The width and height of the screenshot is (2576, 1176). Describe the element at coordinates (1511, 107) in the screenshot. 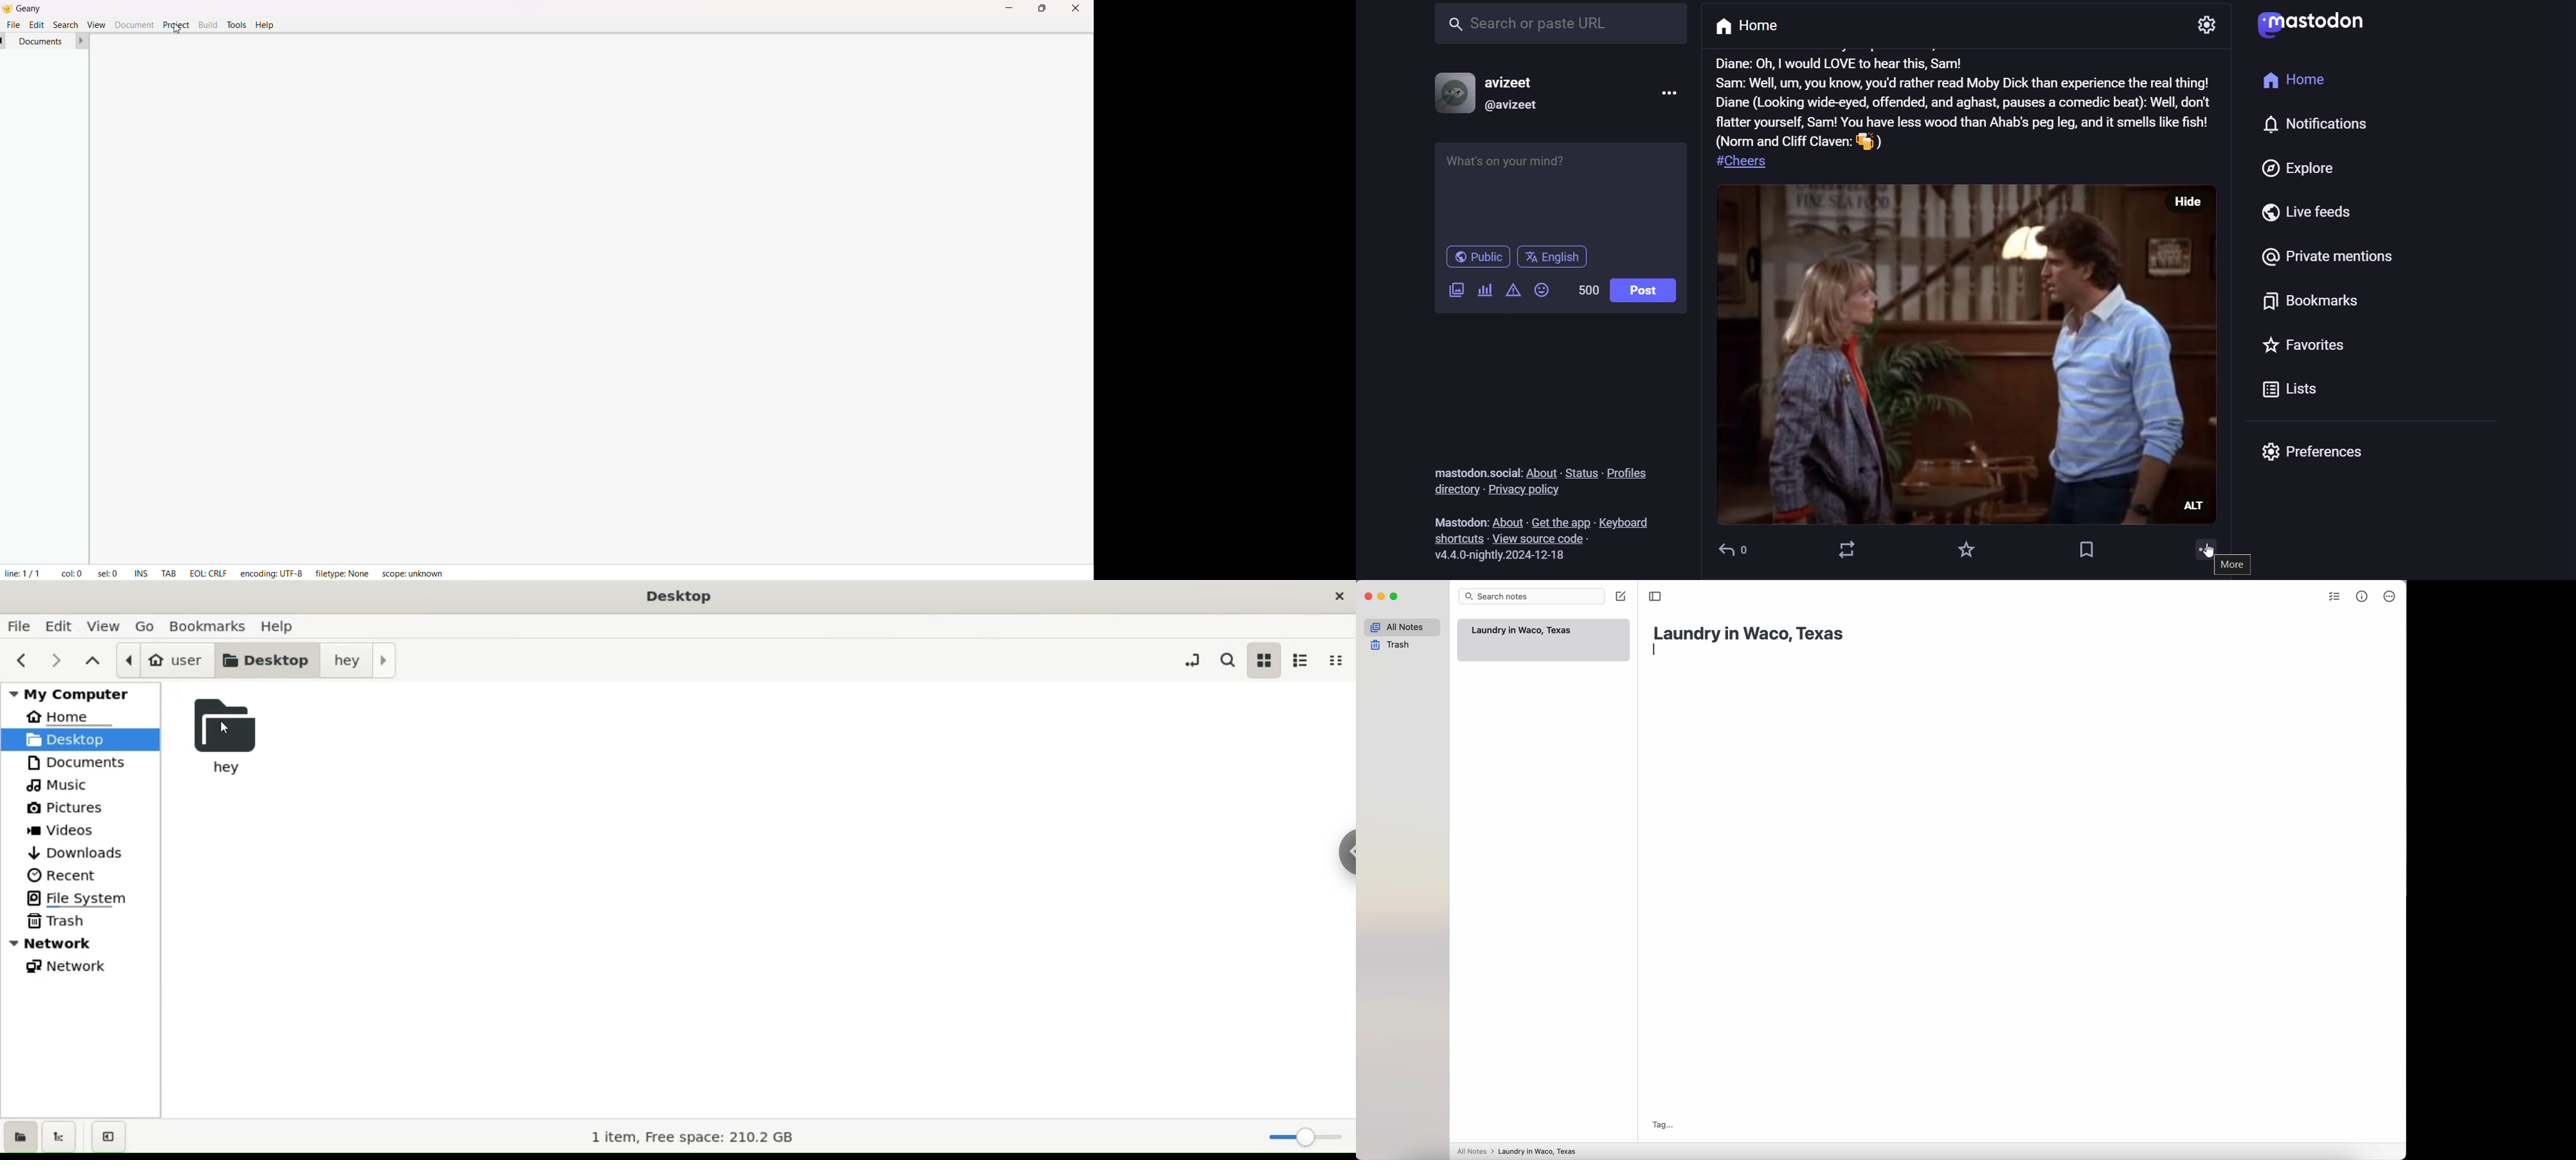

I see `@avizeet` at that location.